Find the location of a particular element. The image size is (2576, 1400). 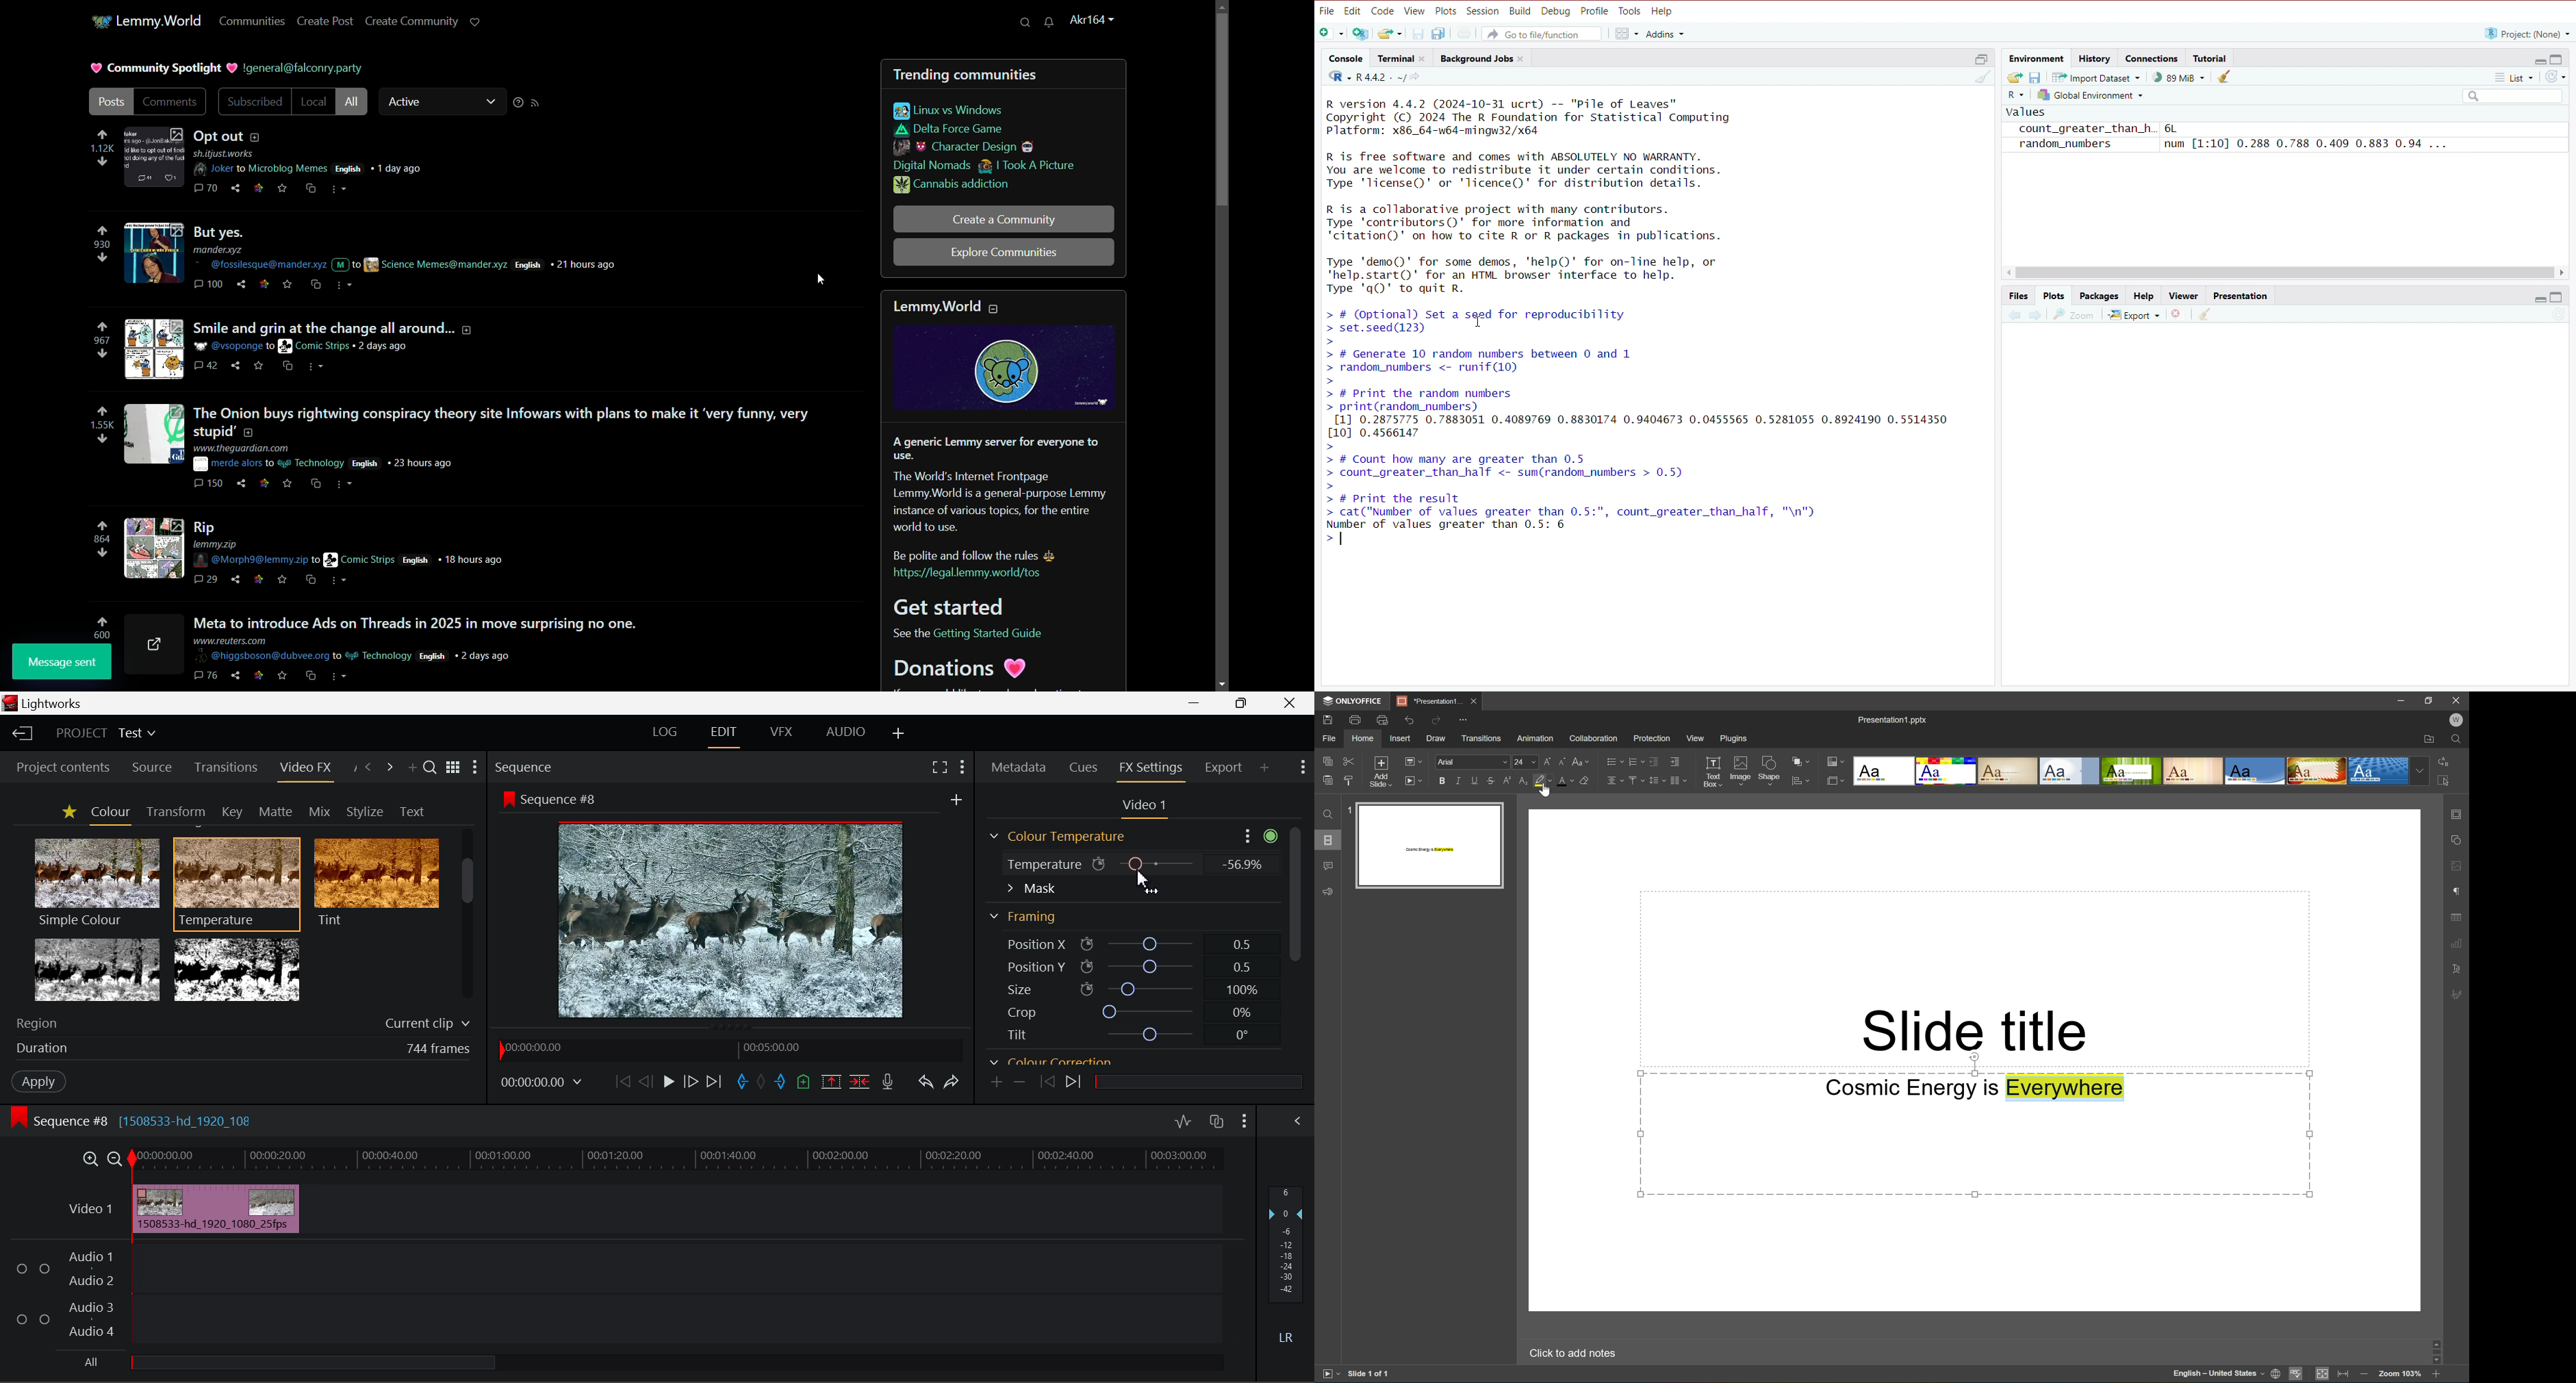

Viewer is located at coordinates (2185, 294).